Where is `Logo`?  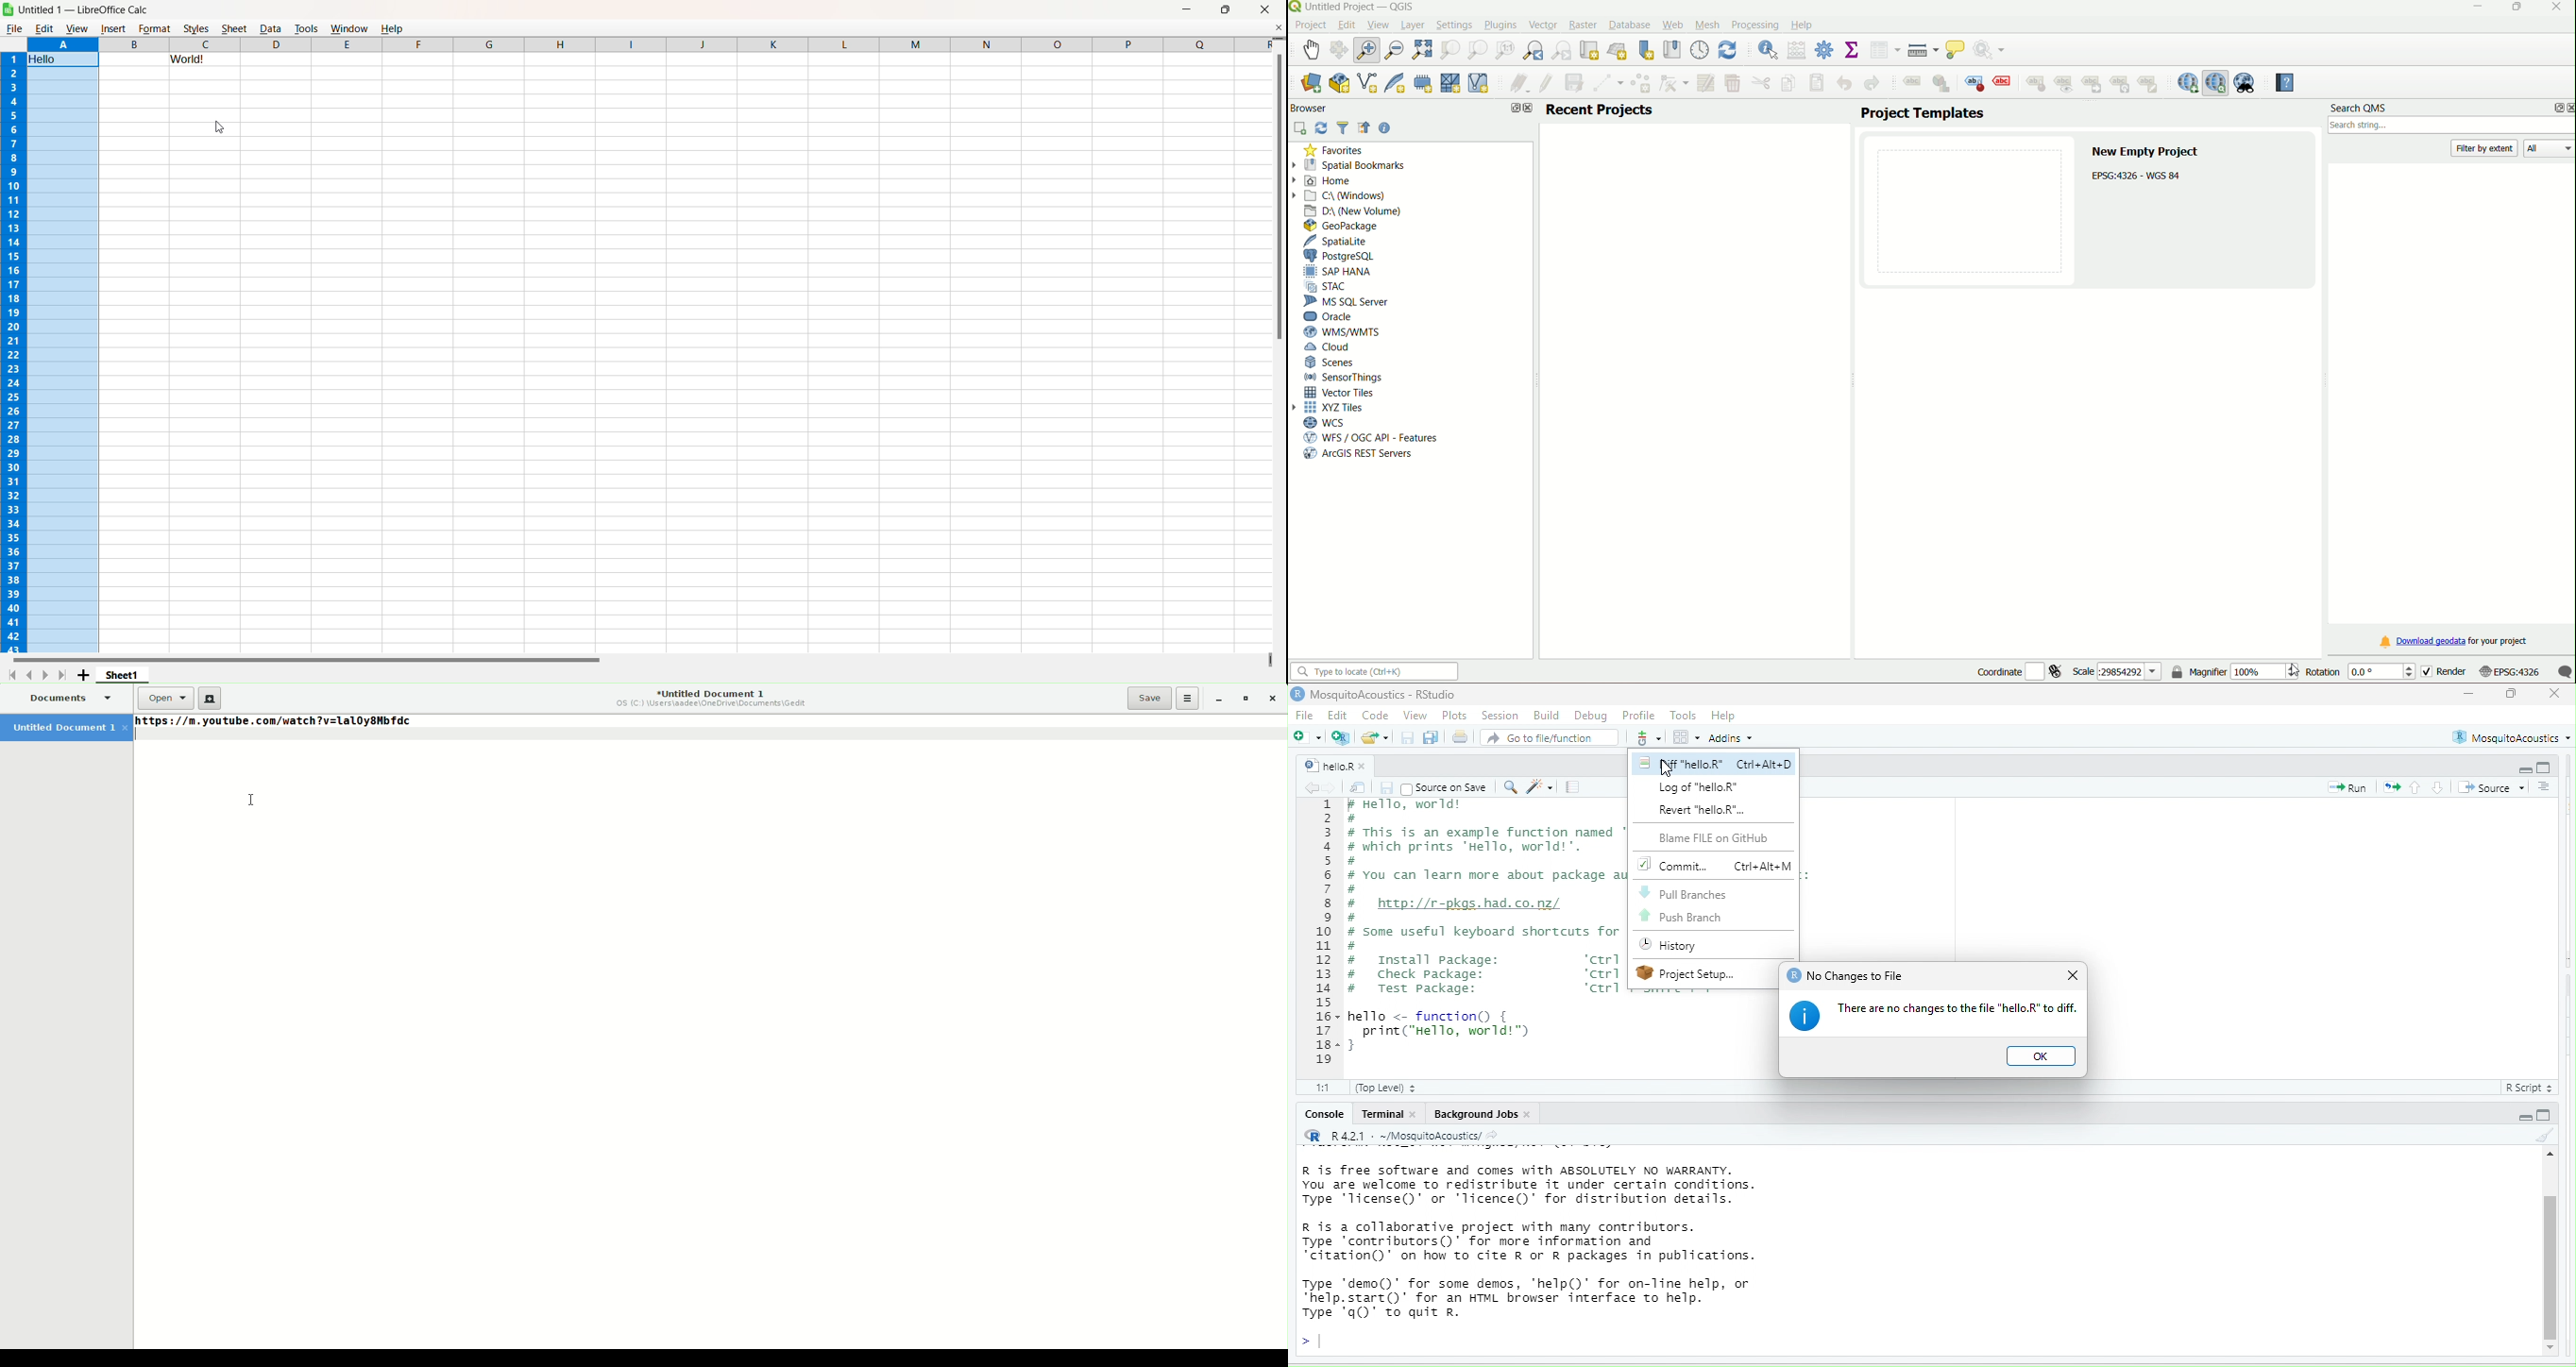
Logo is located at coordinates (8, 9).